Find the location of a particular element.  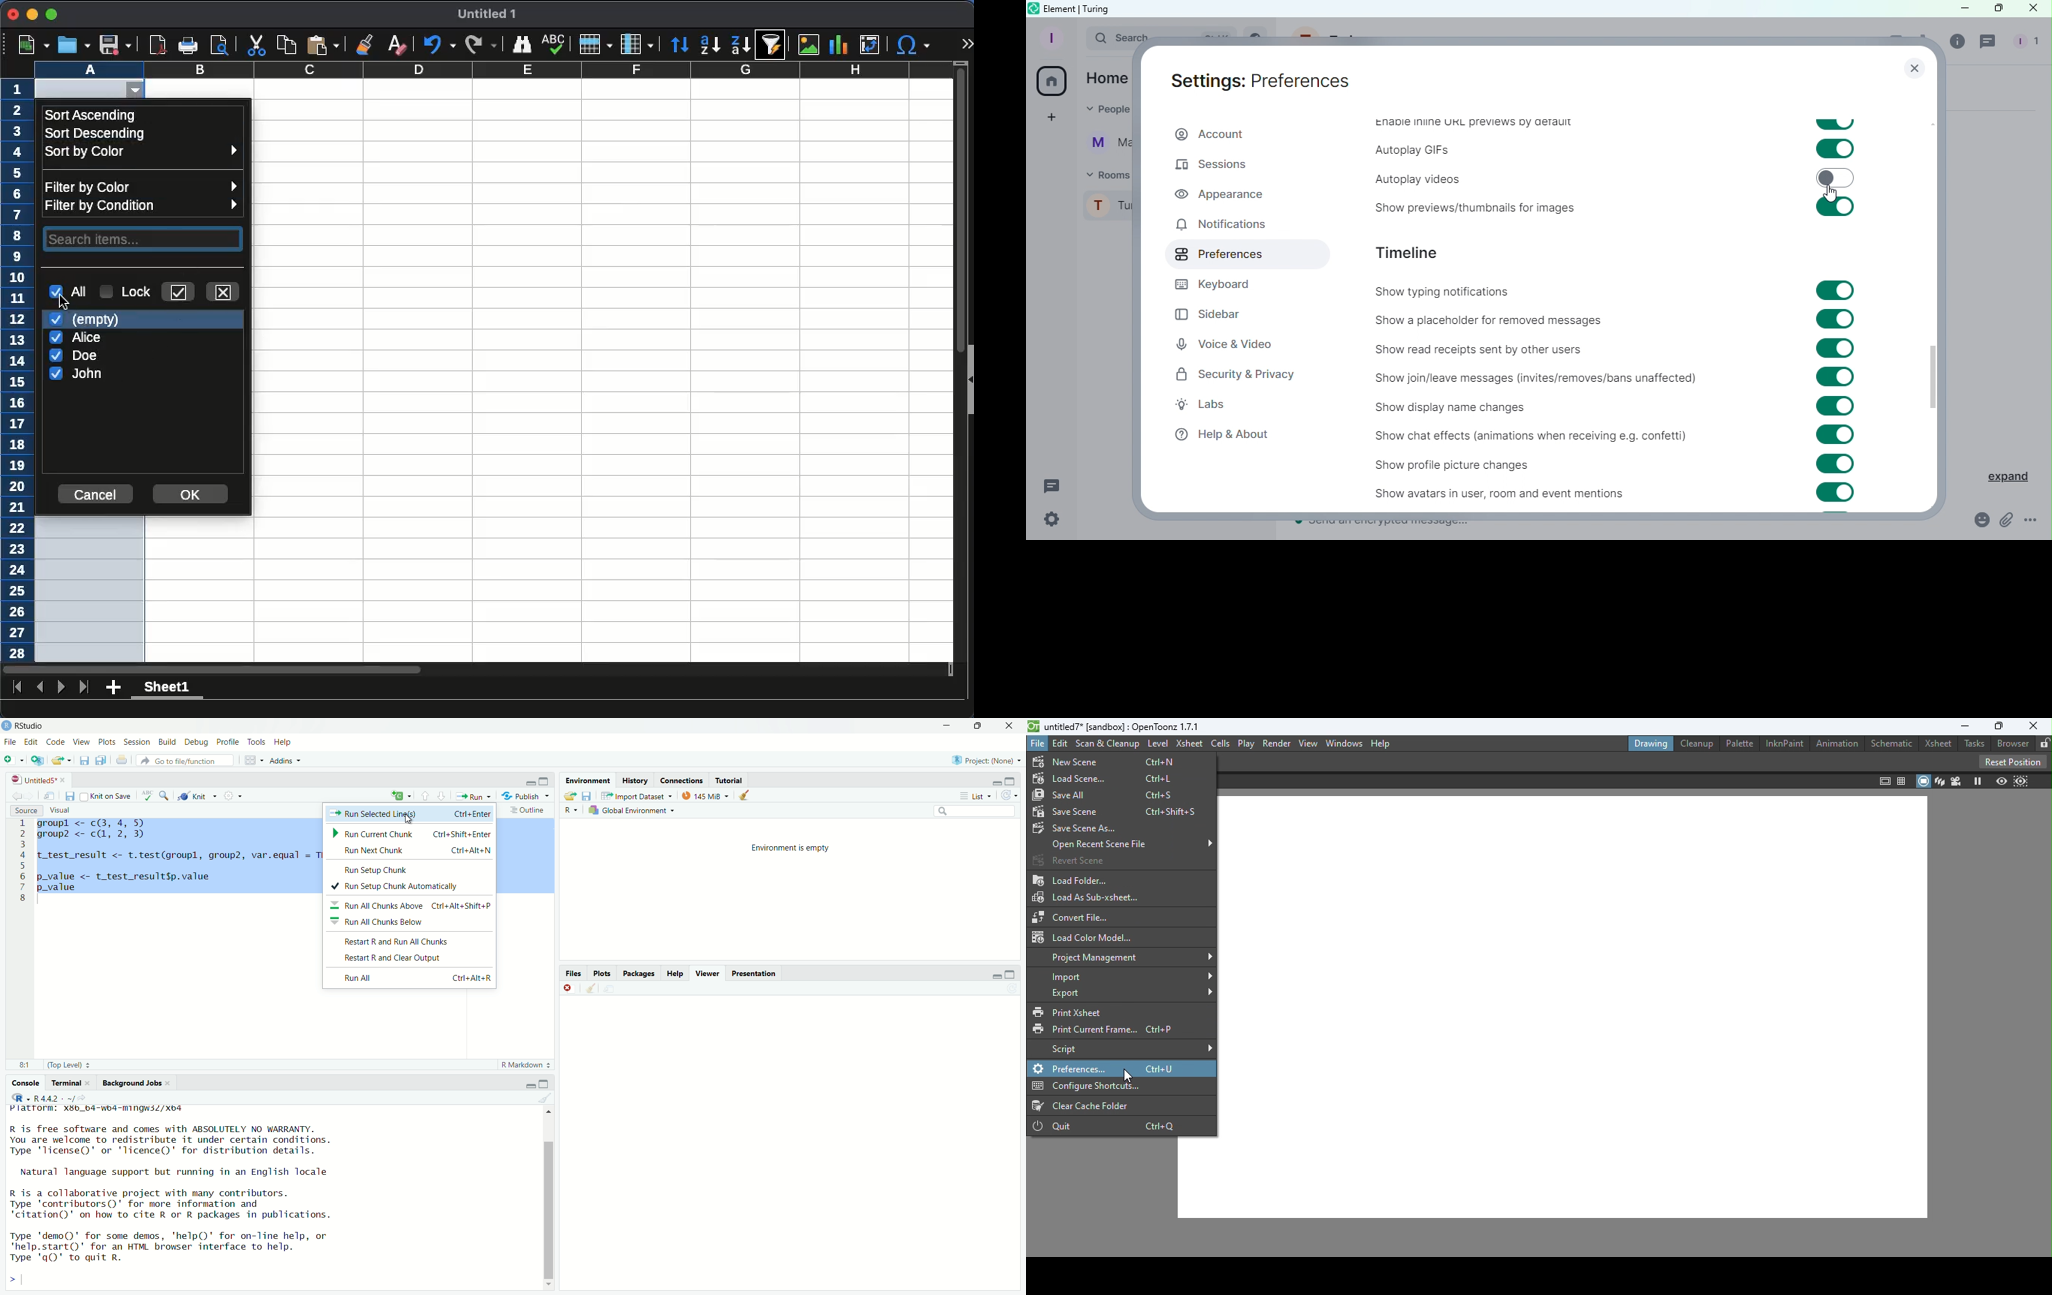

search is located at coordinates (164, 794).